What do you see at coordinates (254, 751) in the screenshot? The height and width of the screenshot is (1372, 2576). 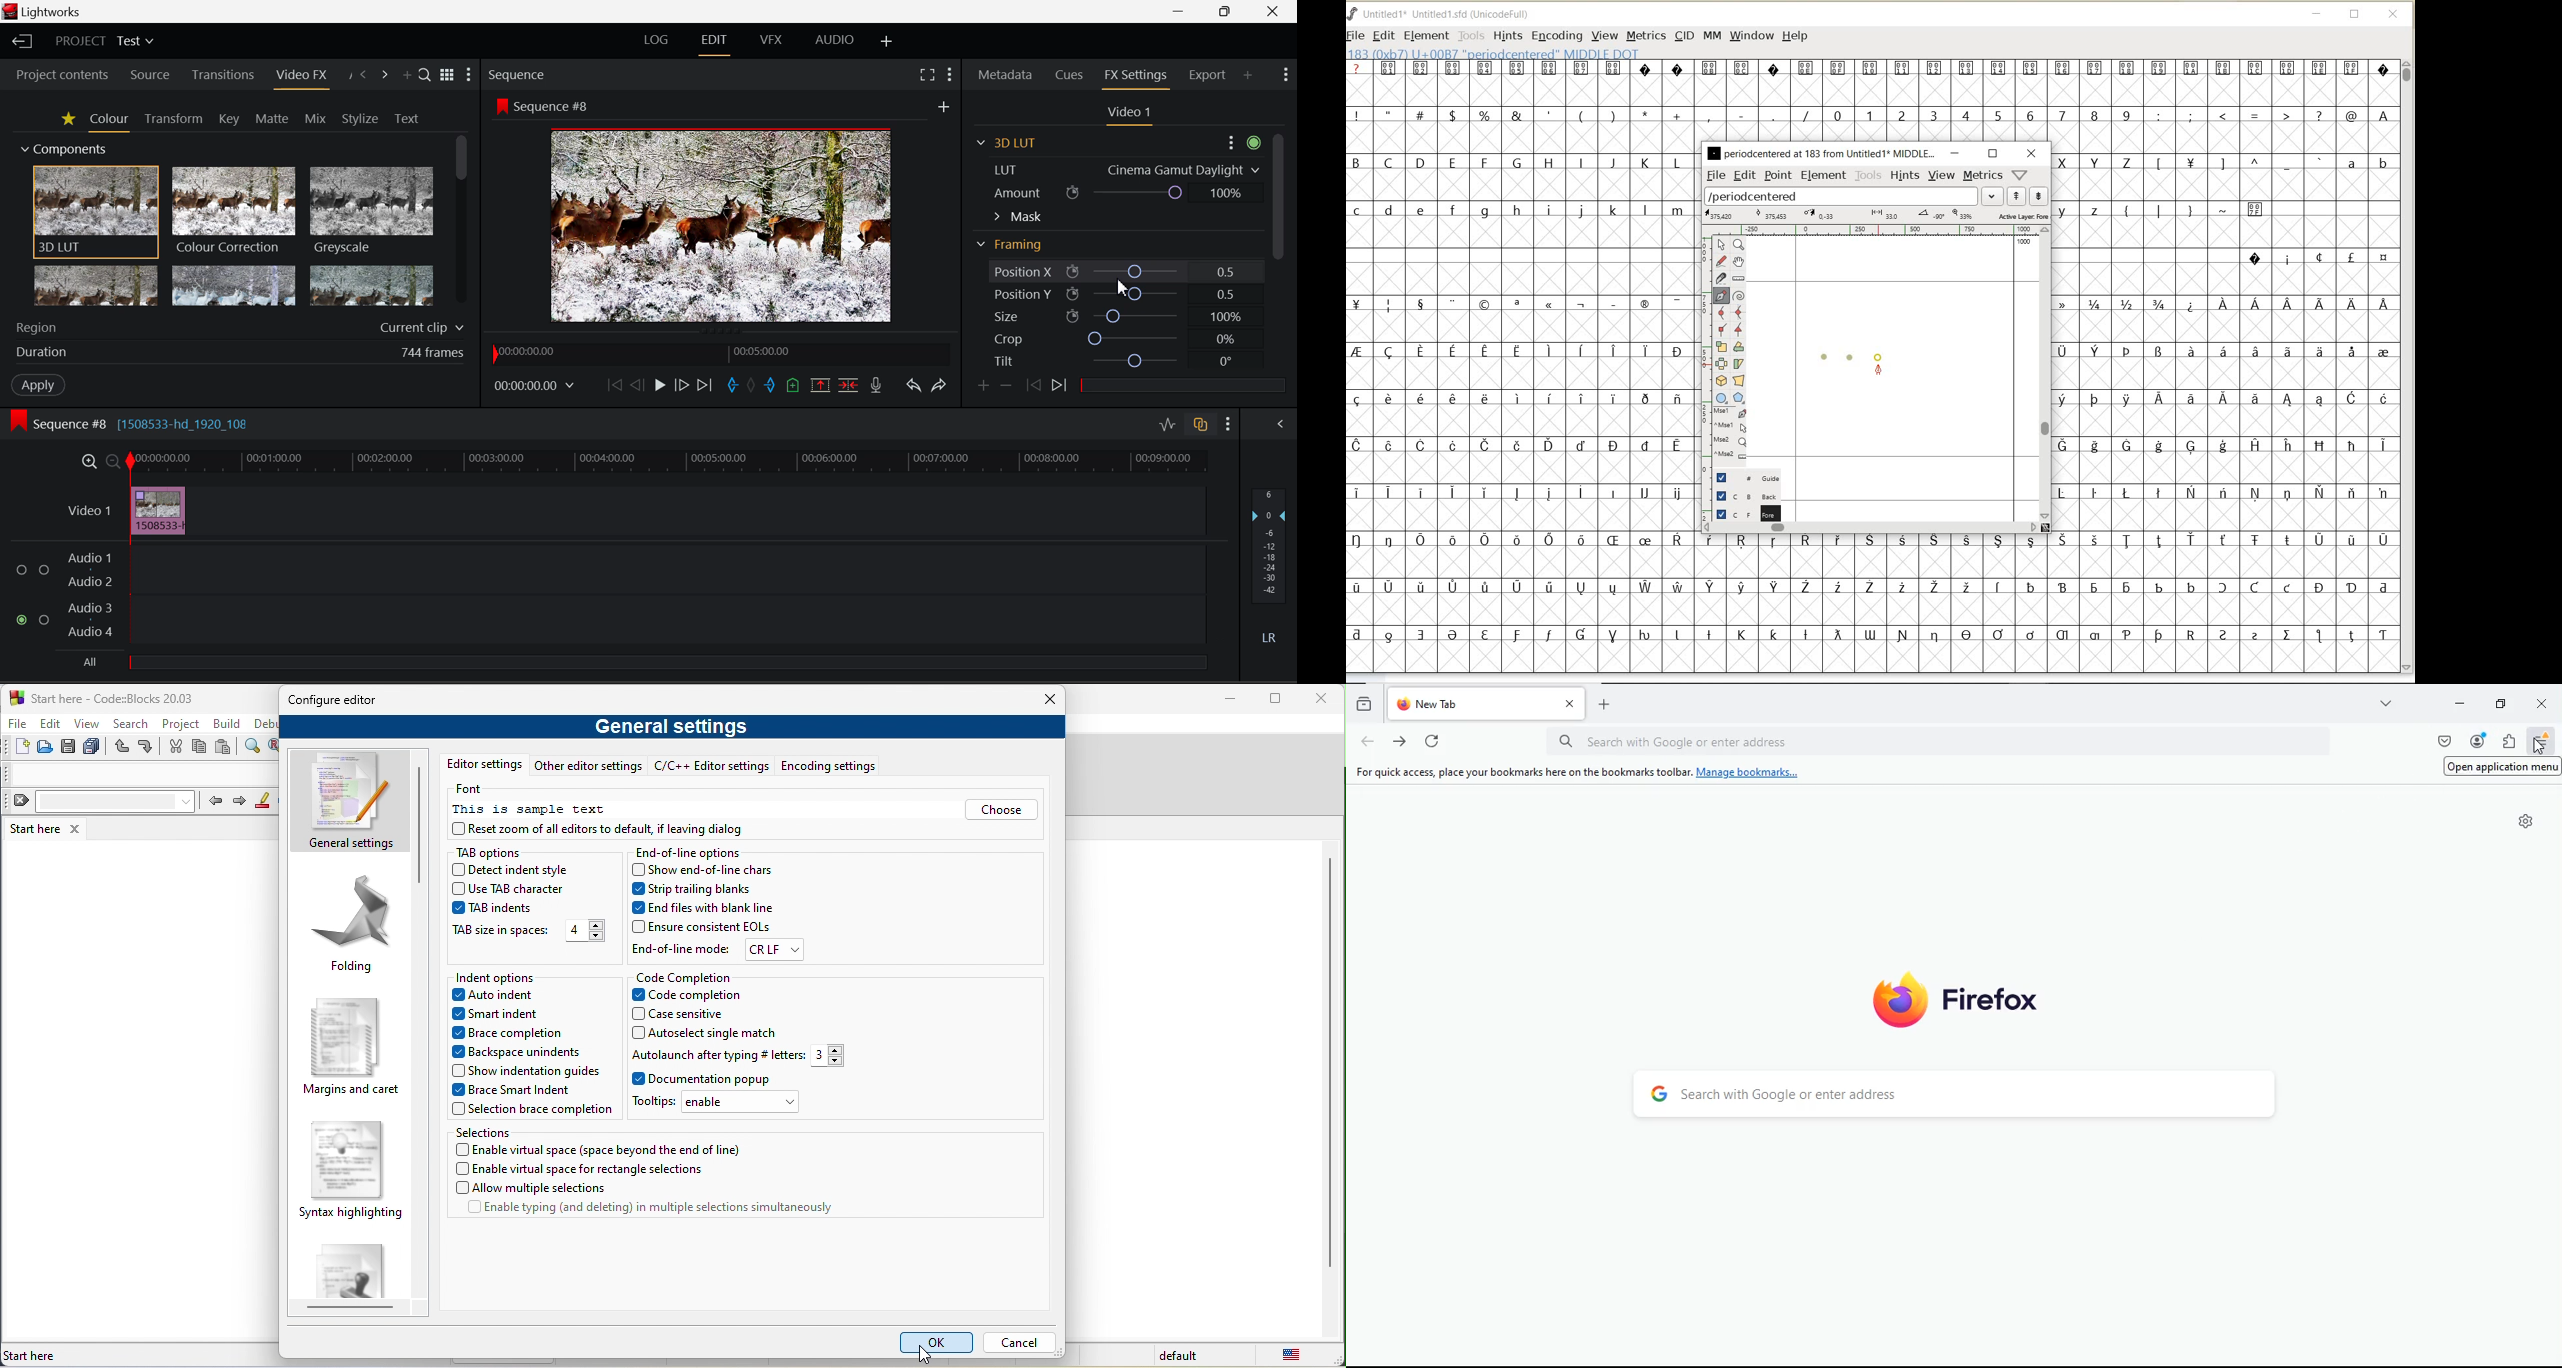 I see `find` at bounding box center [254, 751].